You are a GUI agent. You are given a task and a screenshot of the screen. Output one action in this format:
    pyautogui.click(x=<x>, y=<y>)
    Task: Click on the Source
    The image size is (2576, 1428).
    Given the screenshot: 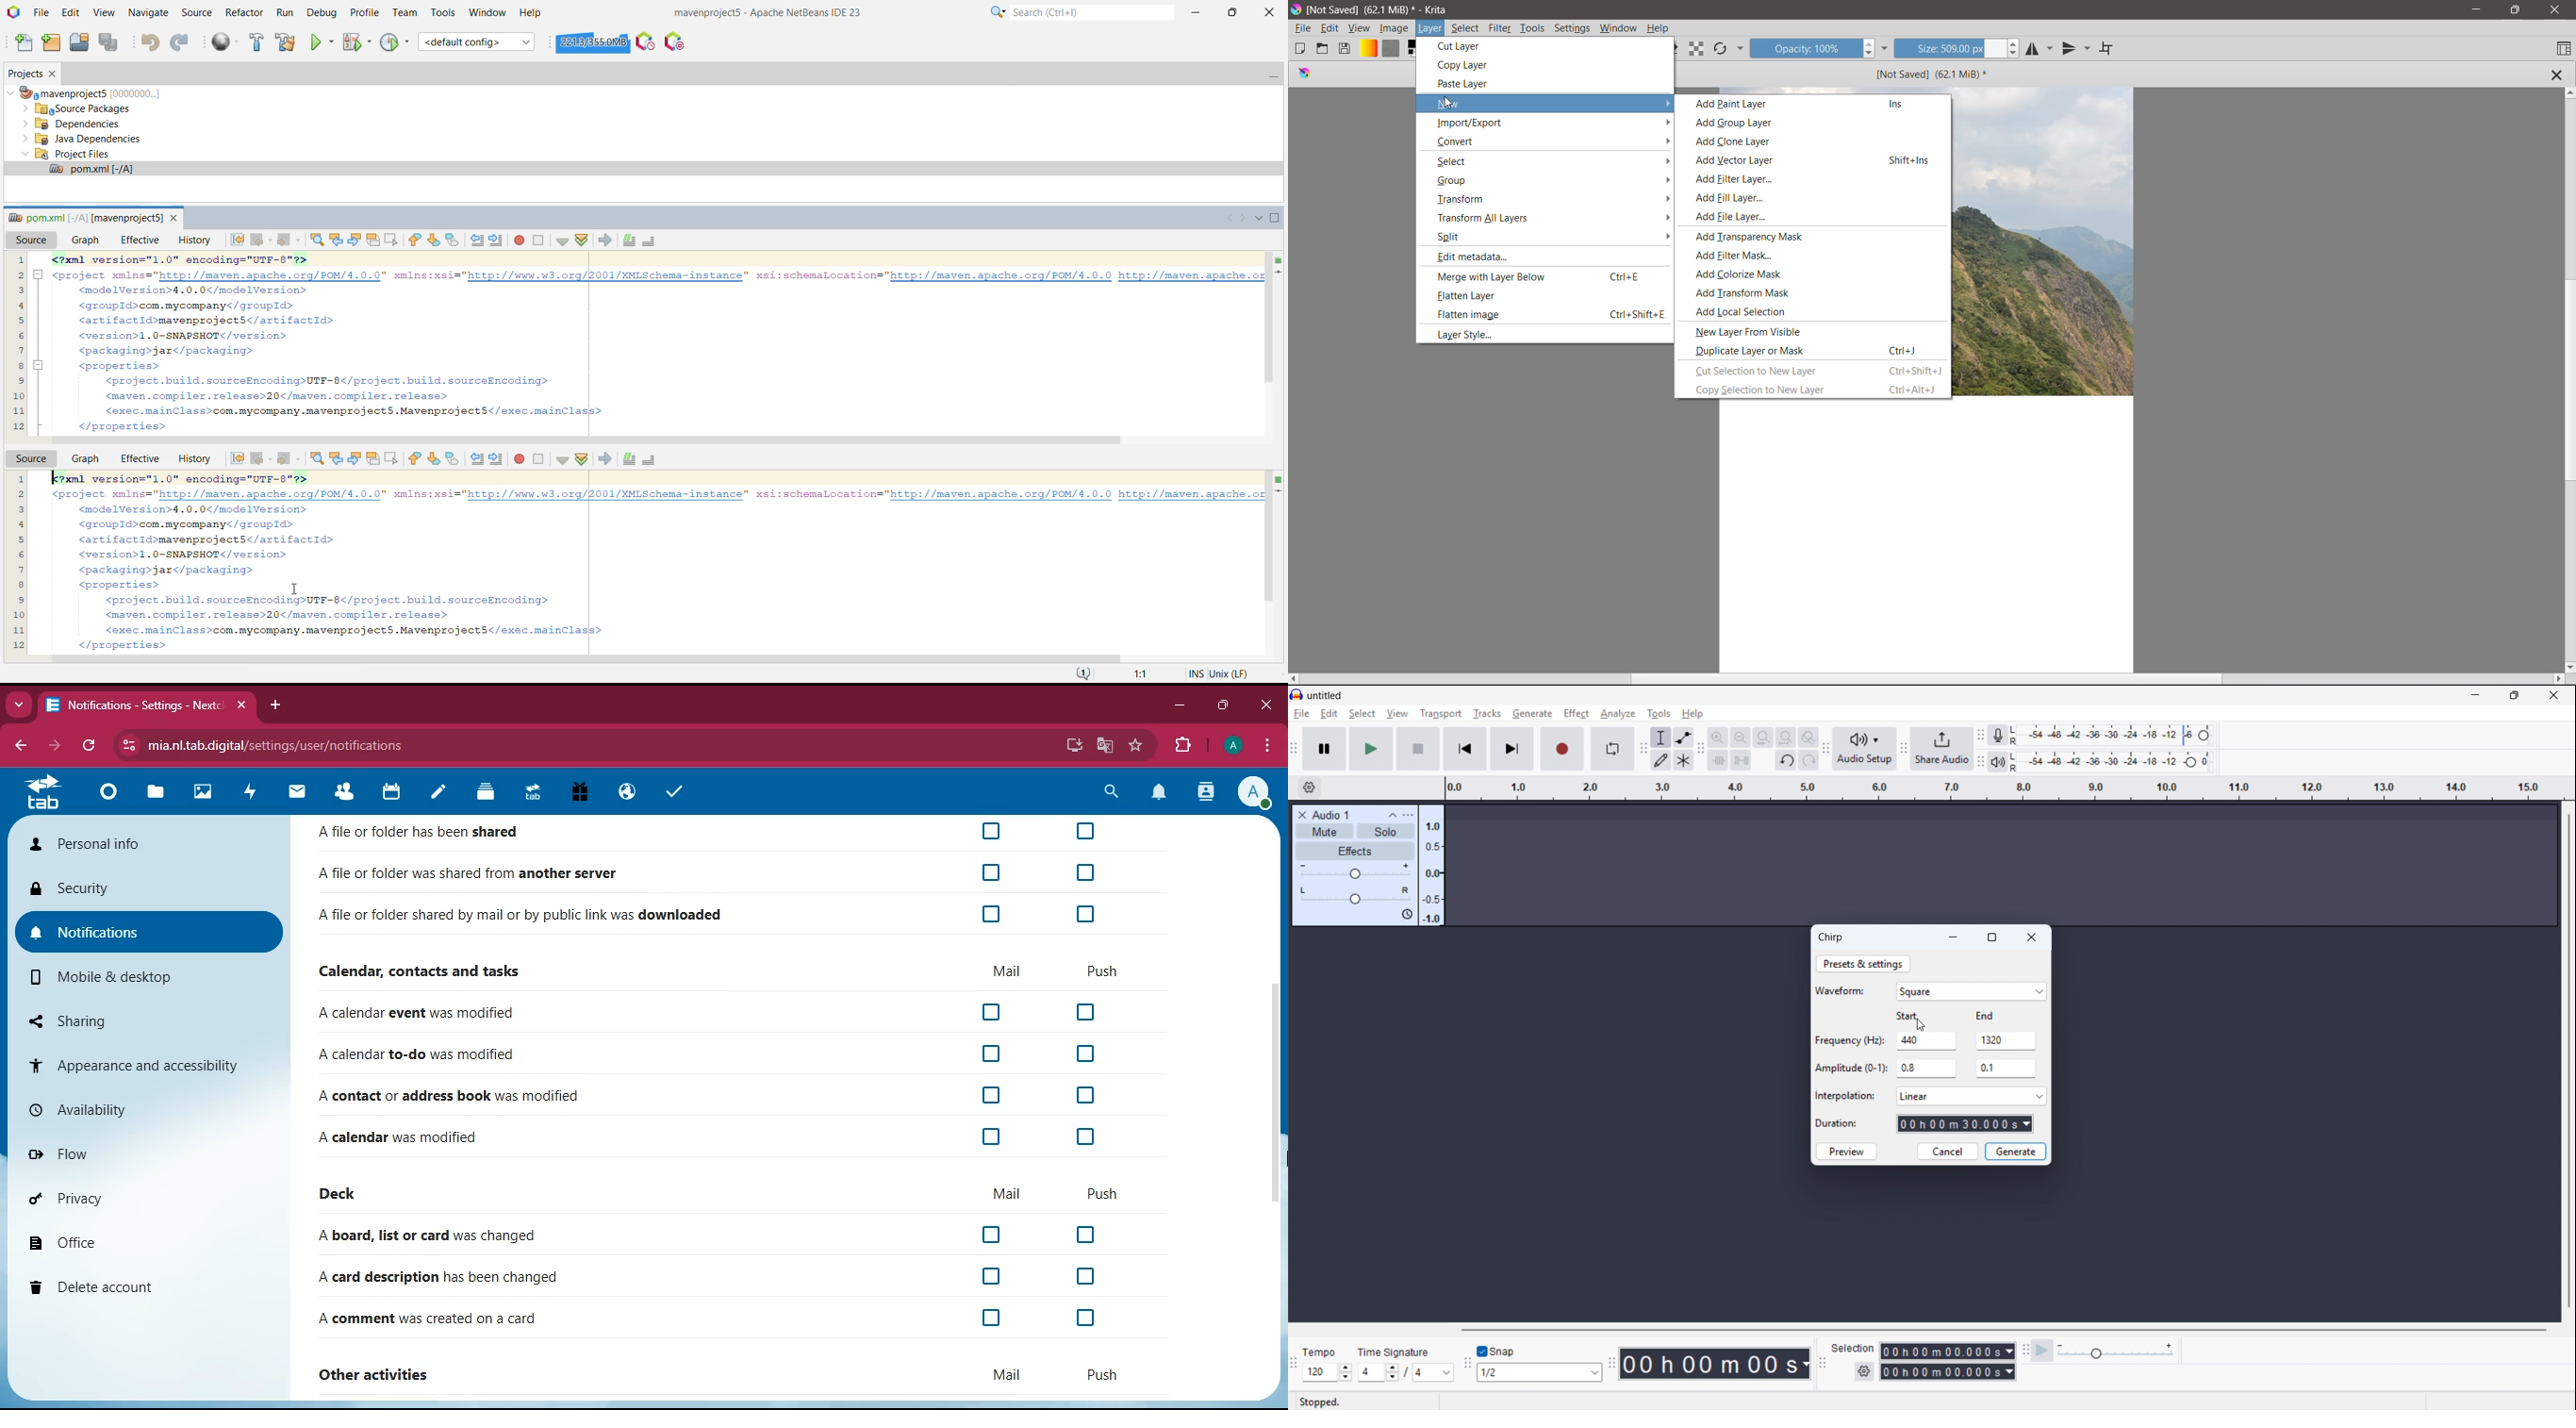 What is the action you would take?
    pyautogui.click(x=29, y=458)
    